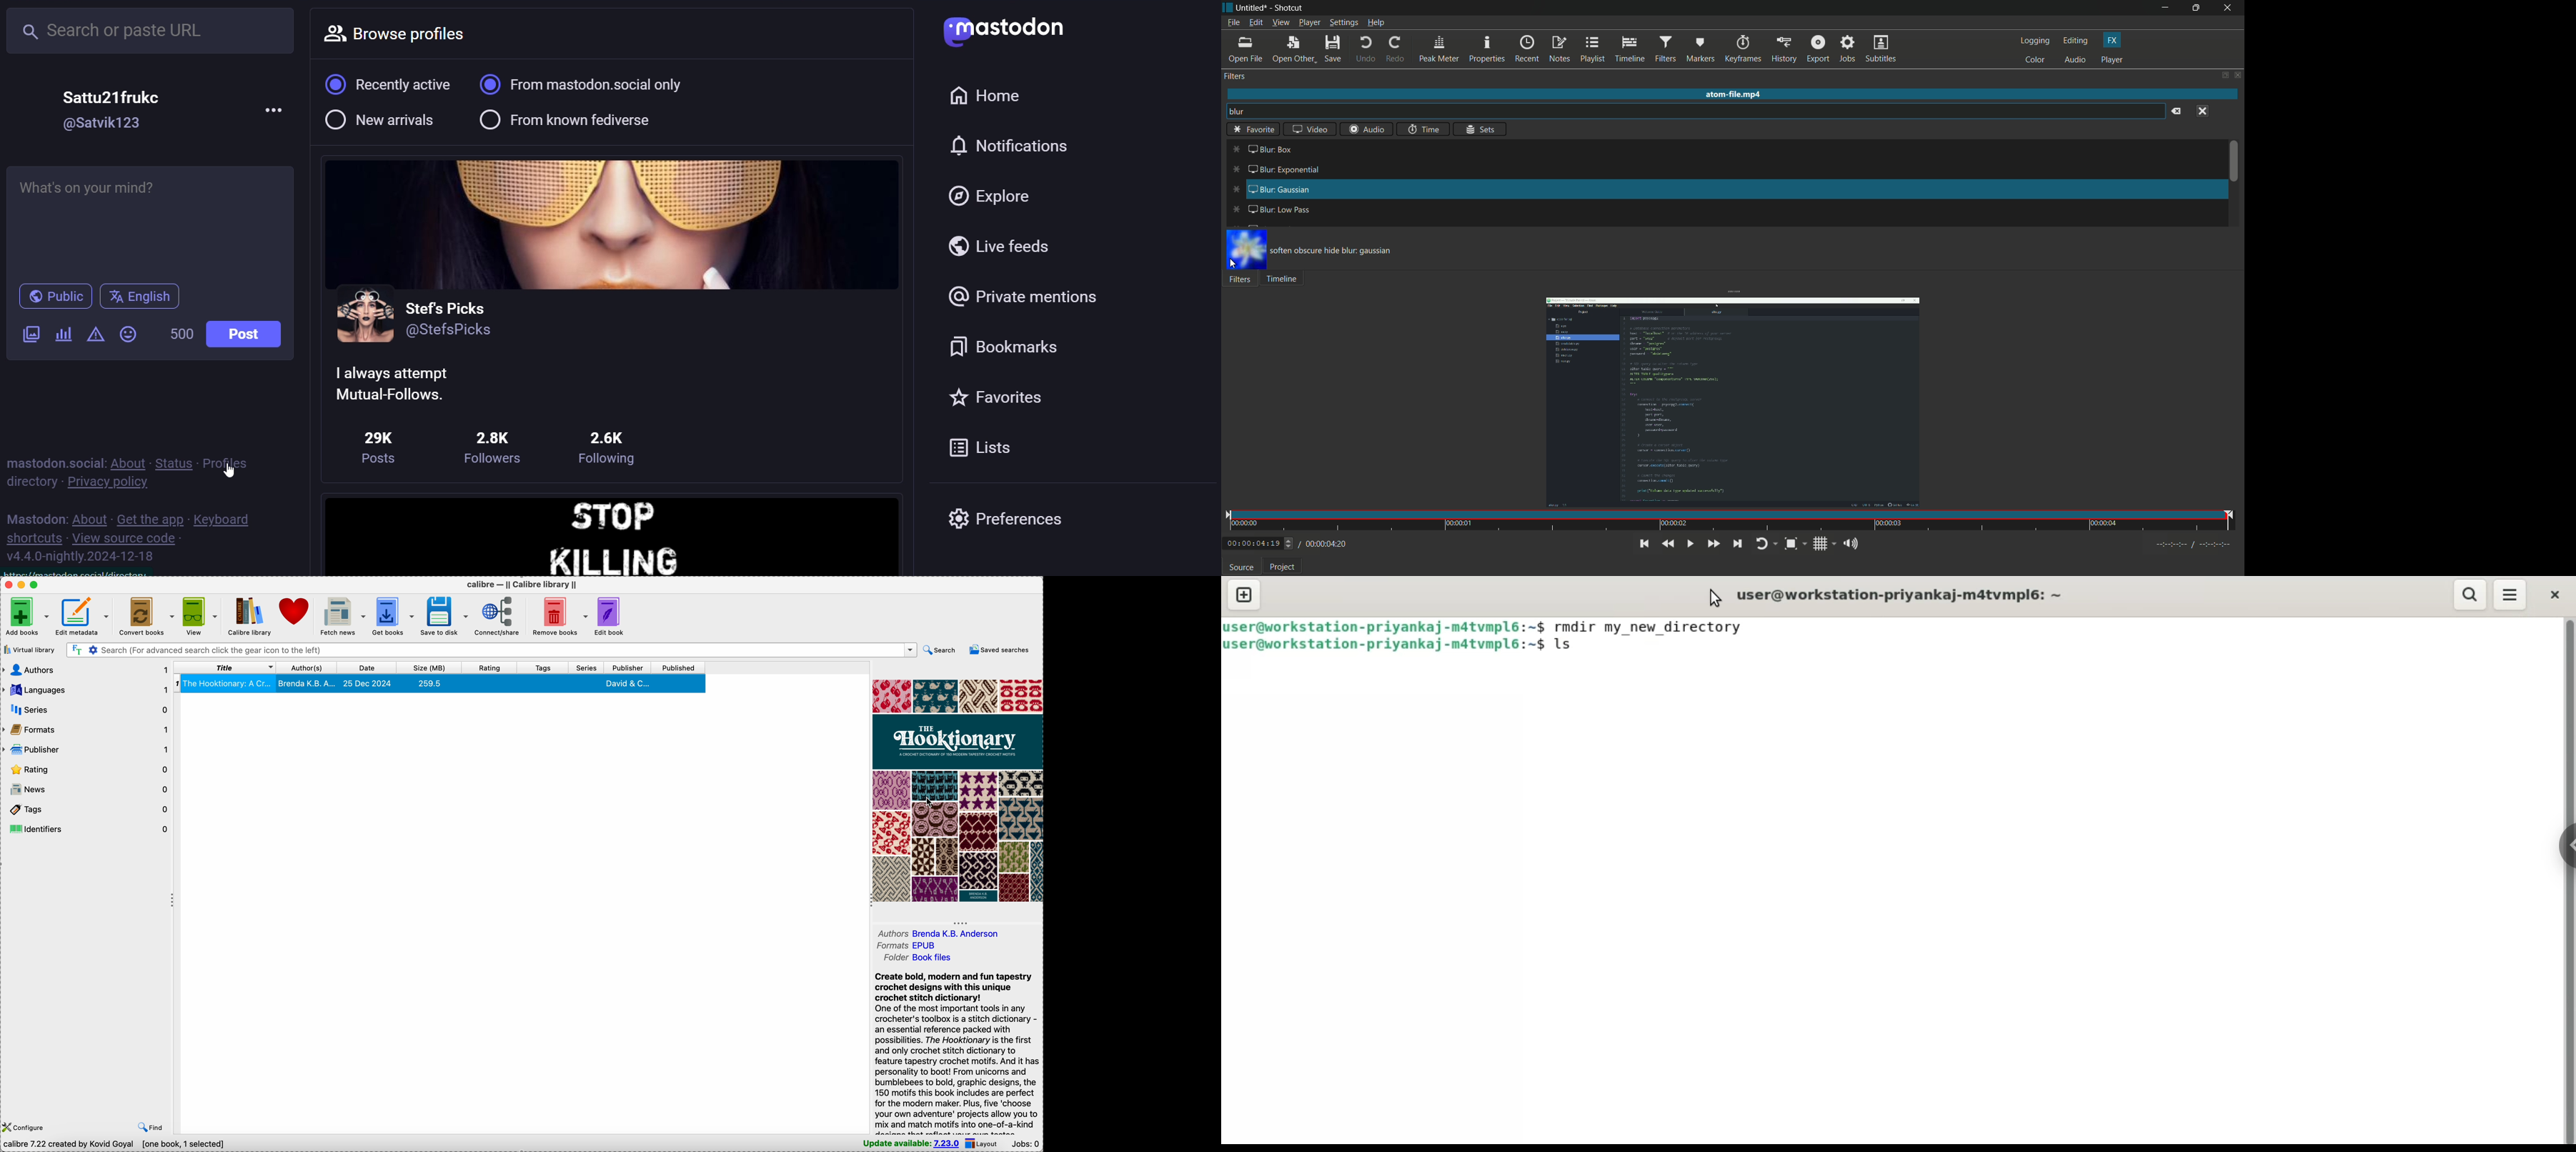 This screenshot has height=1176, width=2576. Describe the element at coordinates (182, 333) in the screenshot. I see `word limit` at that location.